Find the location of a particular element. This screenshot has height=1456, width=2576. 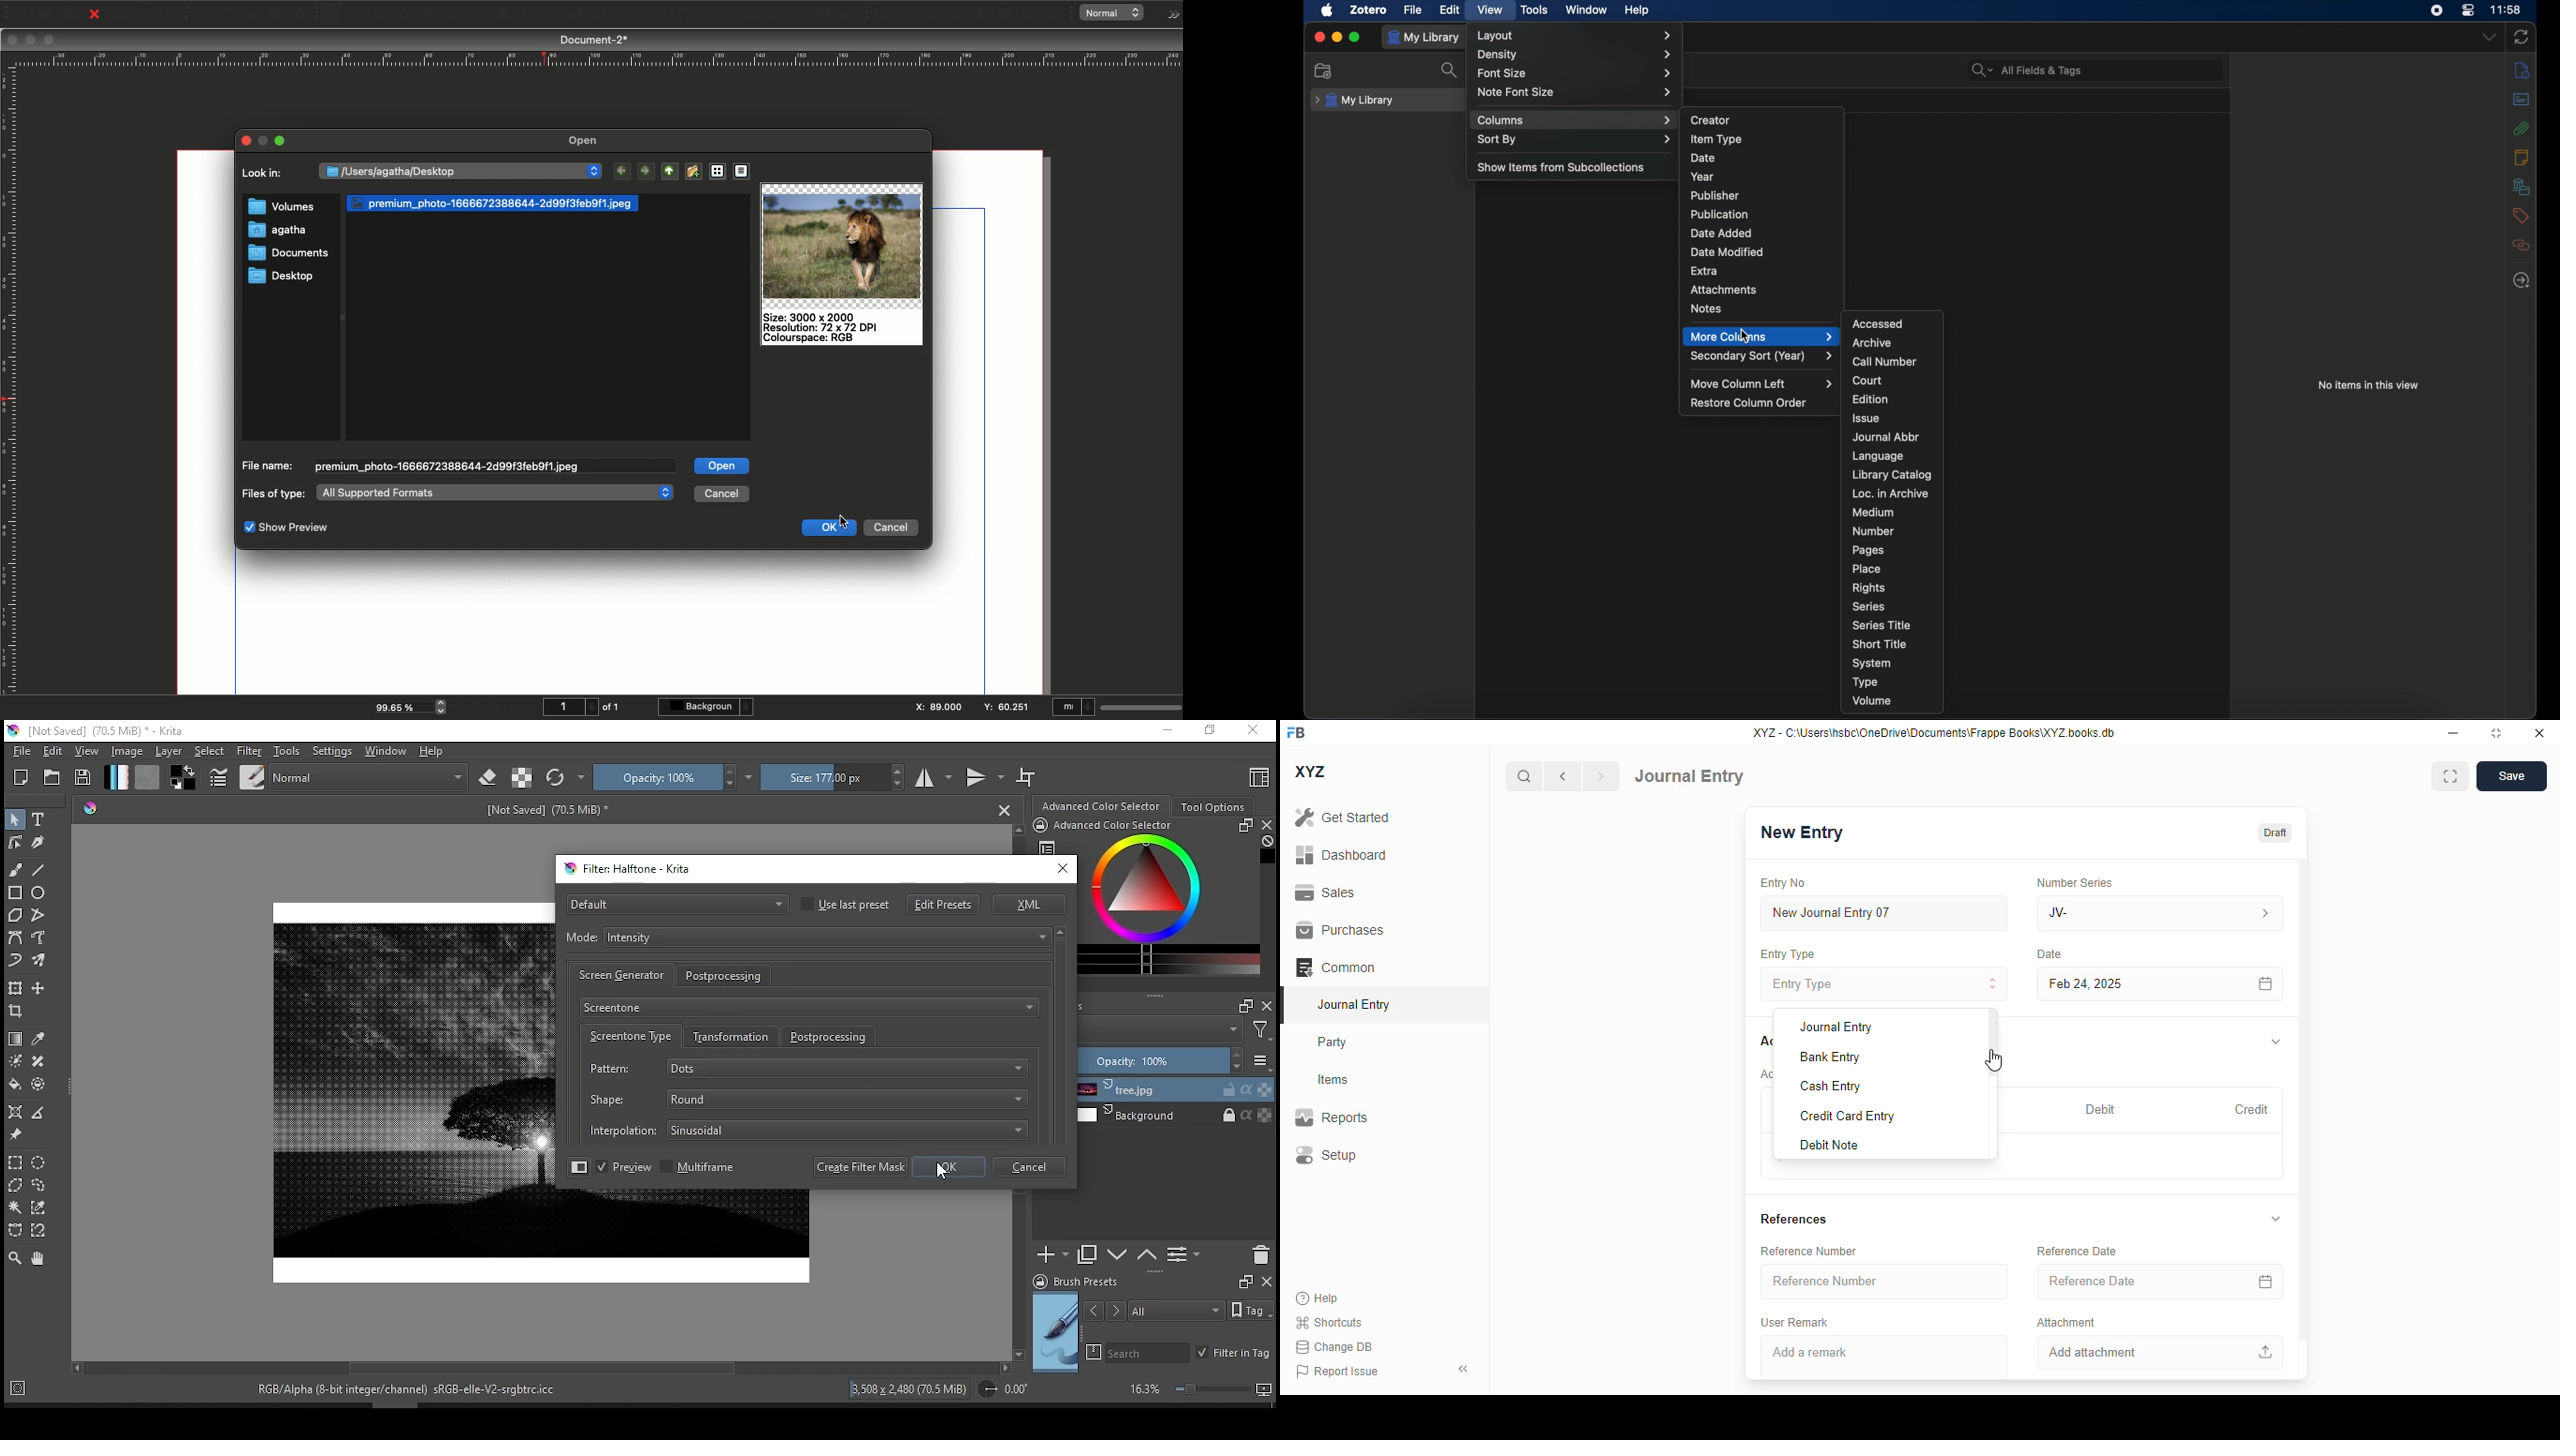

Close is located at coordinates (12, 39).